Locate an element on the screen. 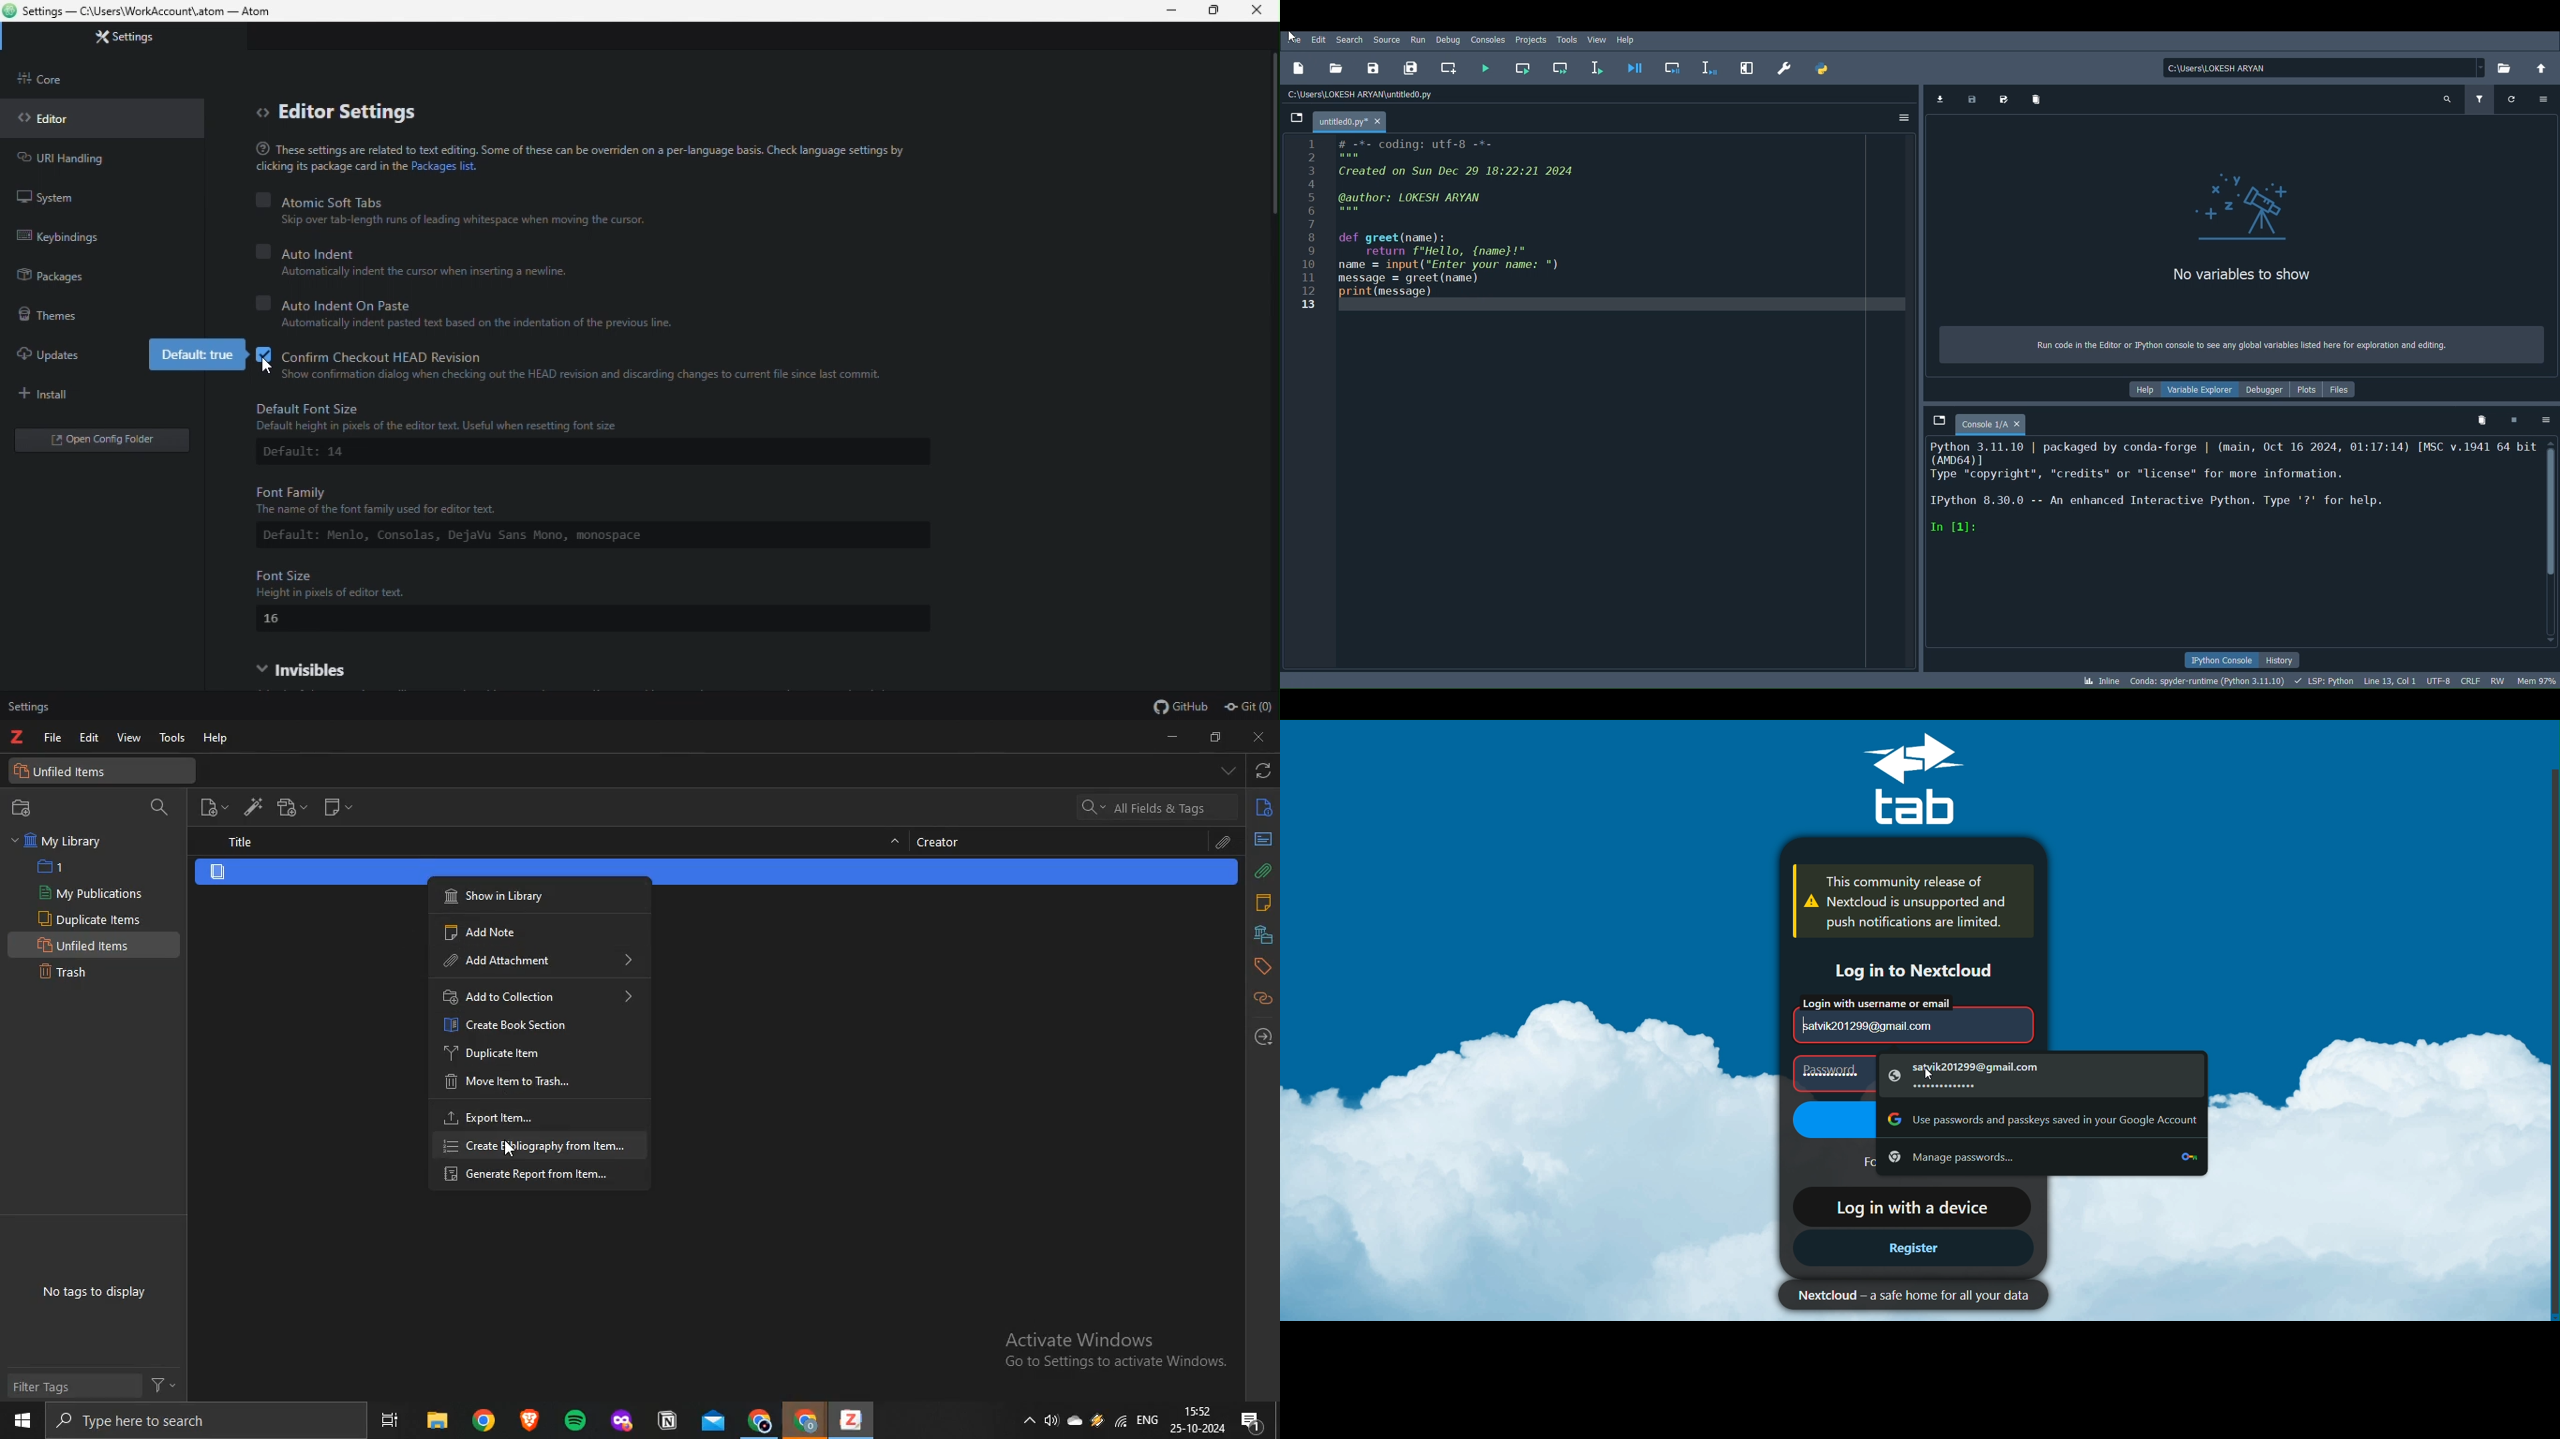 The image size is (2576, 1456). Options is located at coordinates (1901, 116).